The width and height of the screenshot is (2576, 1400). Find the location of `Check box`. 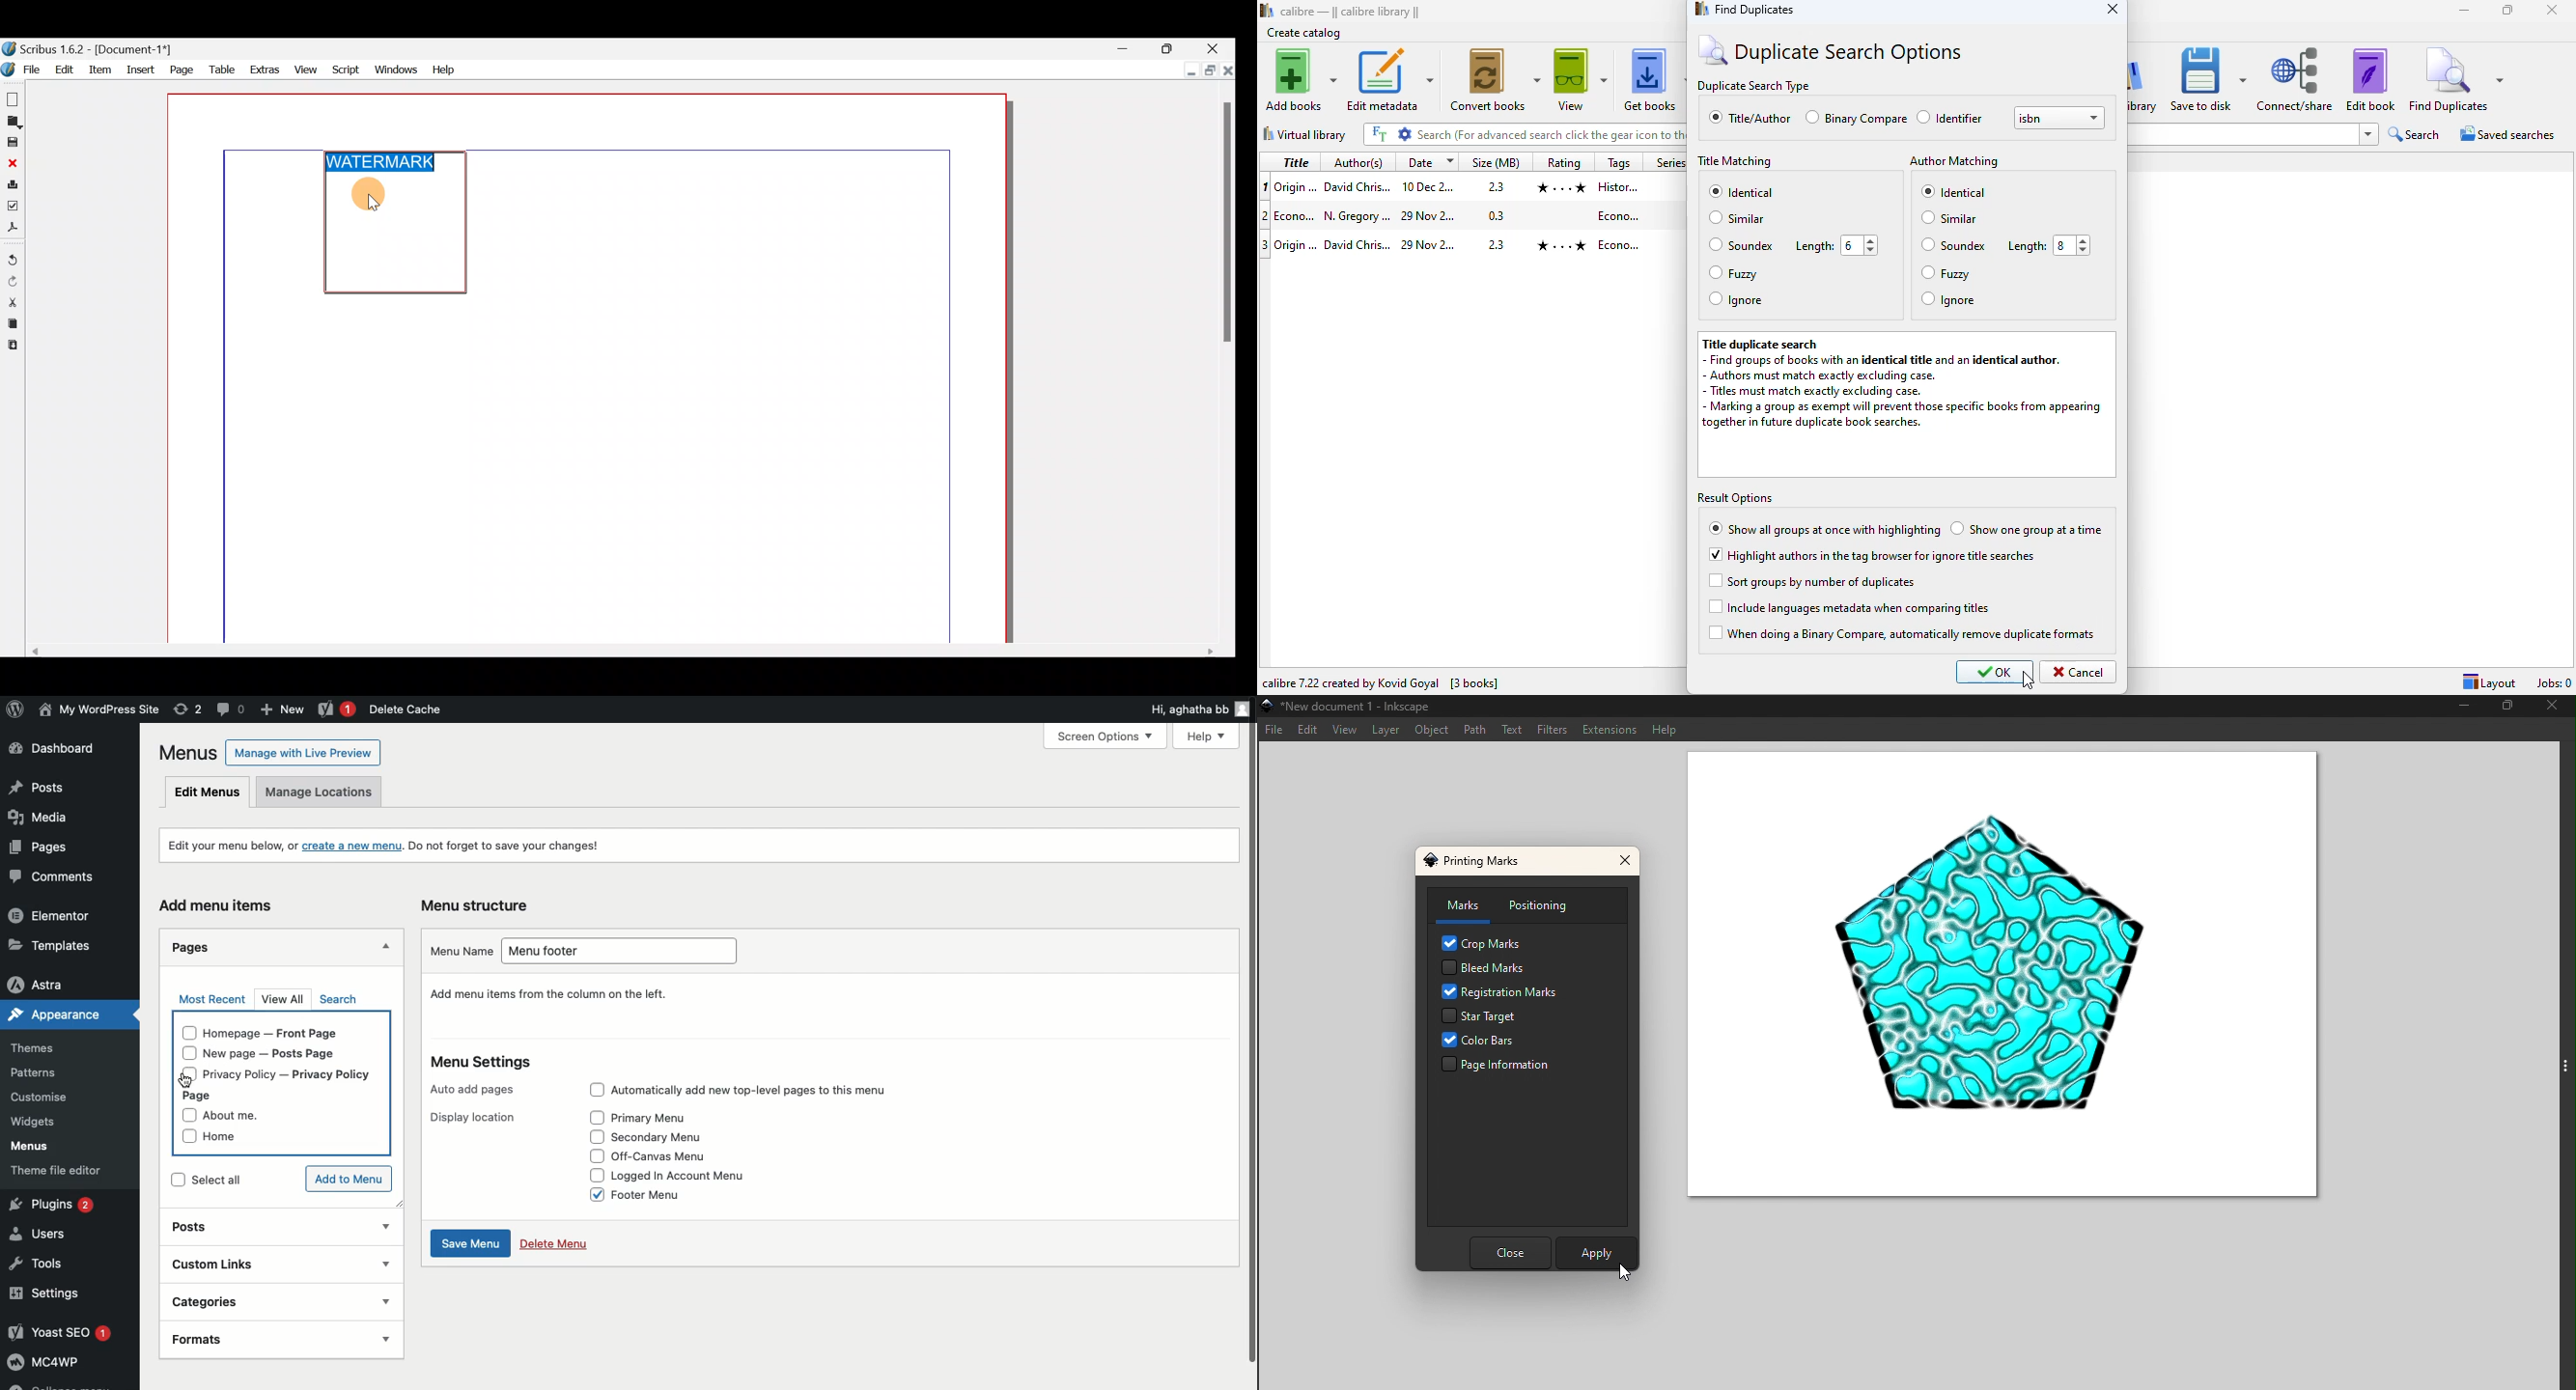

Check box is located at coordinates (596, 1118).